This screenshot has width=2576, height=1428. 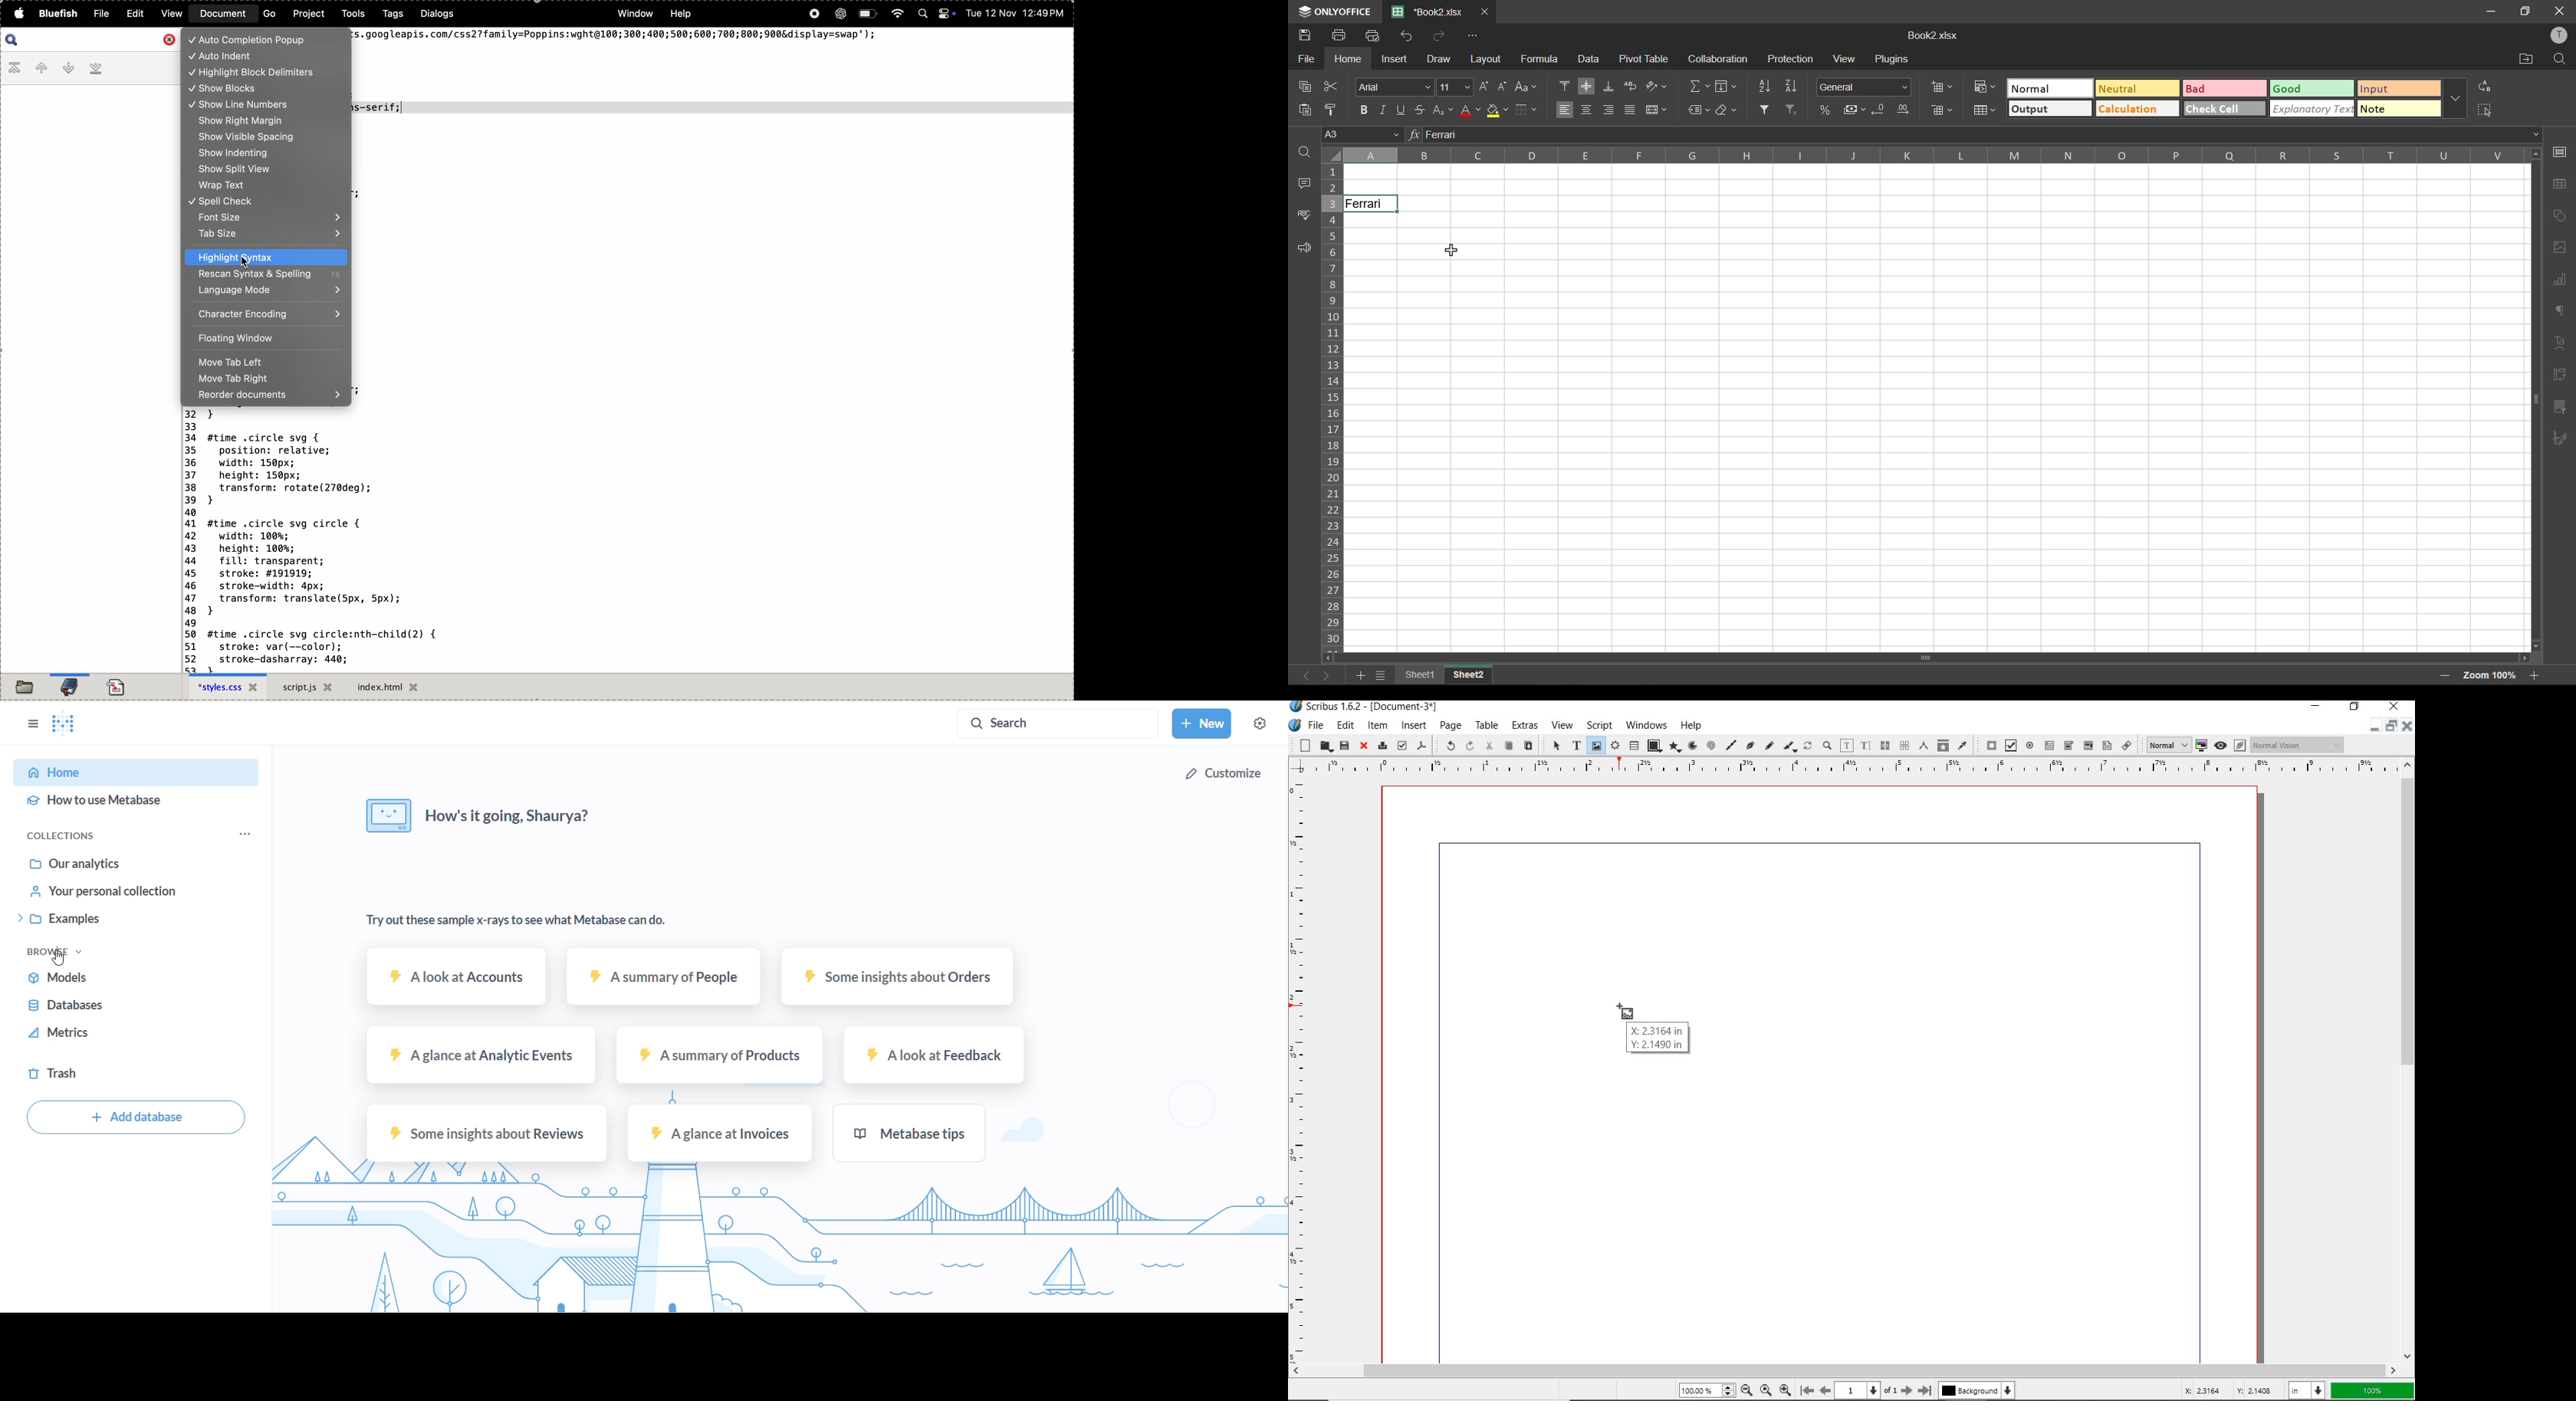 What do you see at coordinates (1862, 87) in the screenshot?
I see `number format` at bounding box center [1862, 87].